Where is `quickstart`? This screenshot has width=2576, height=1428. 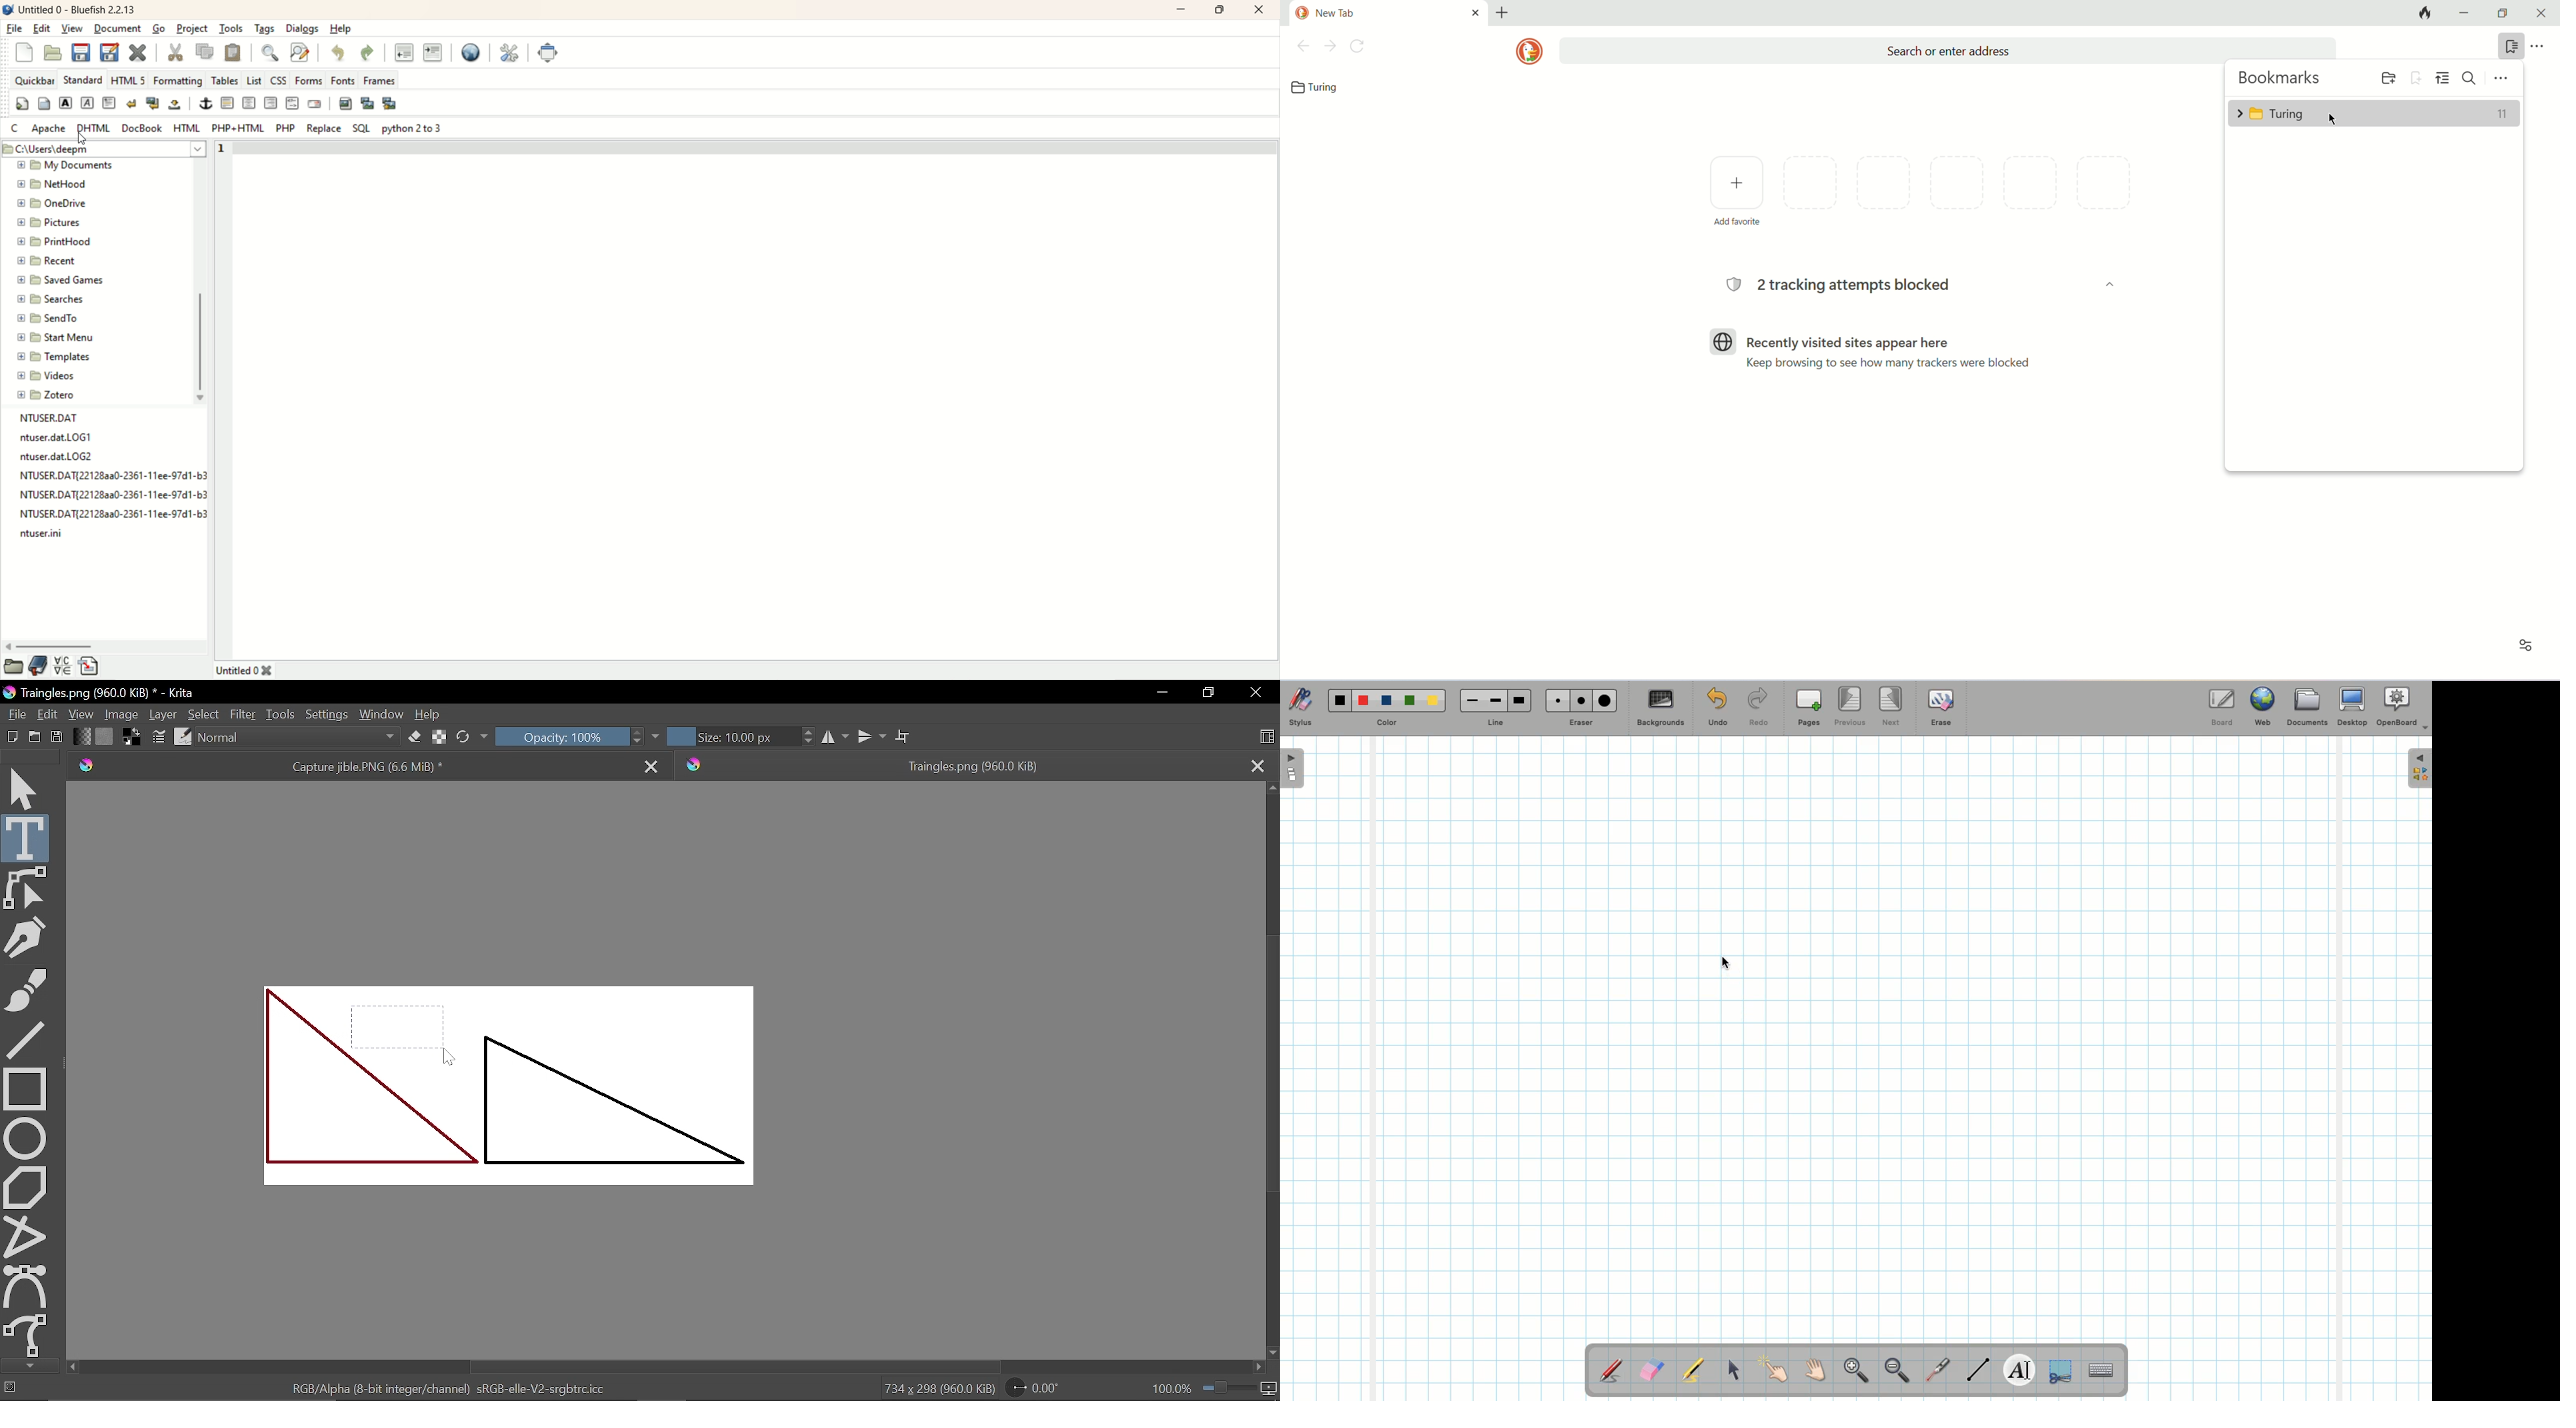
quickstart is located at coordinates (19, 105).